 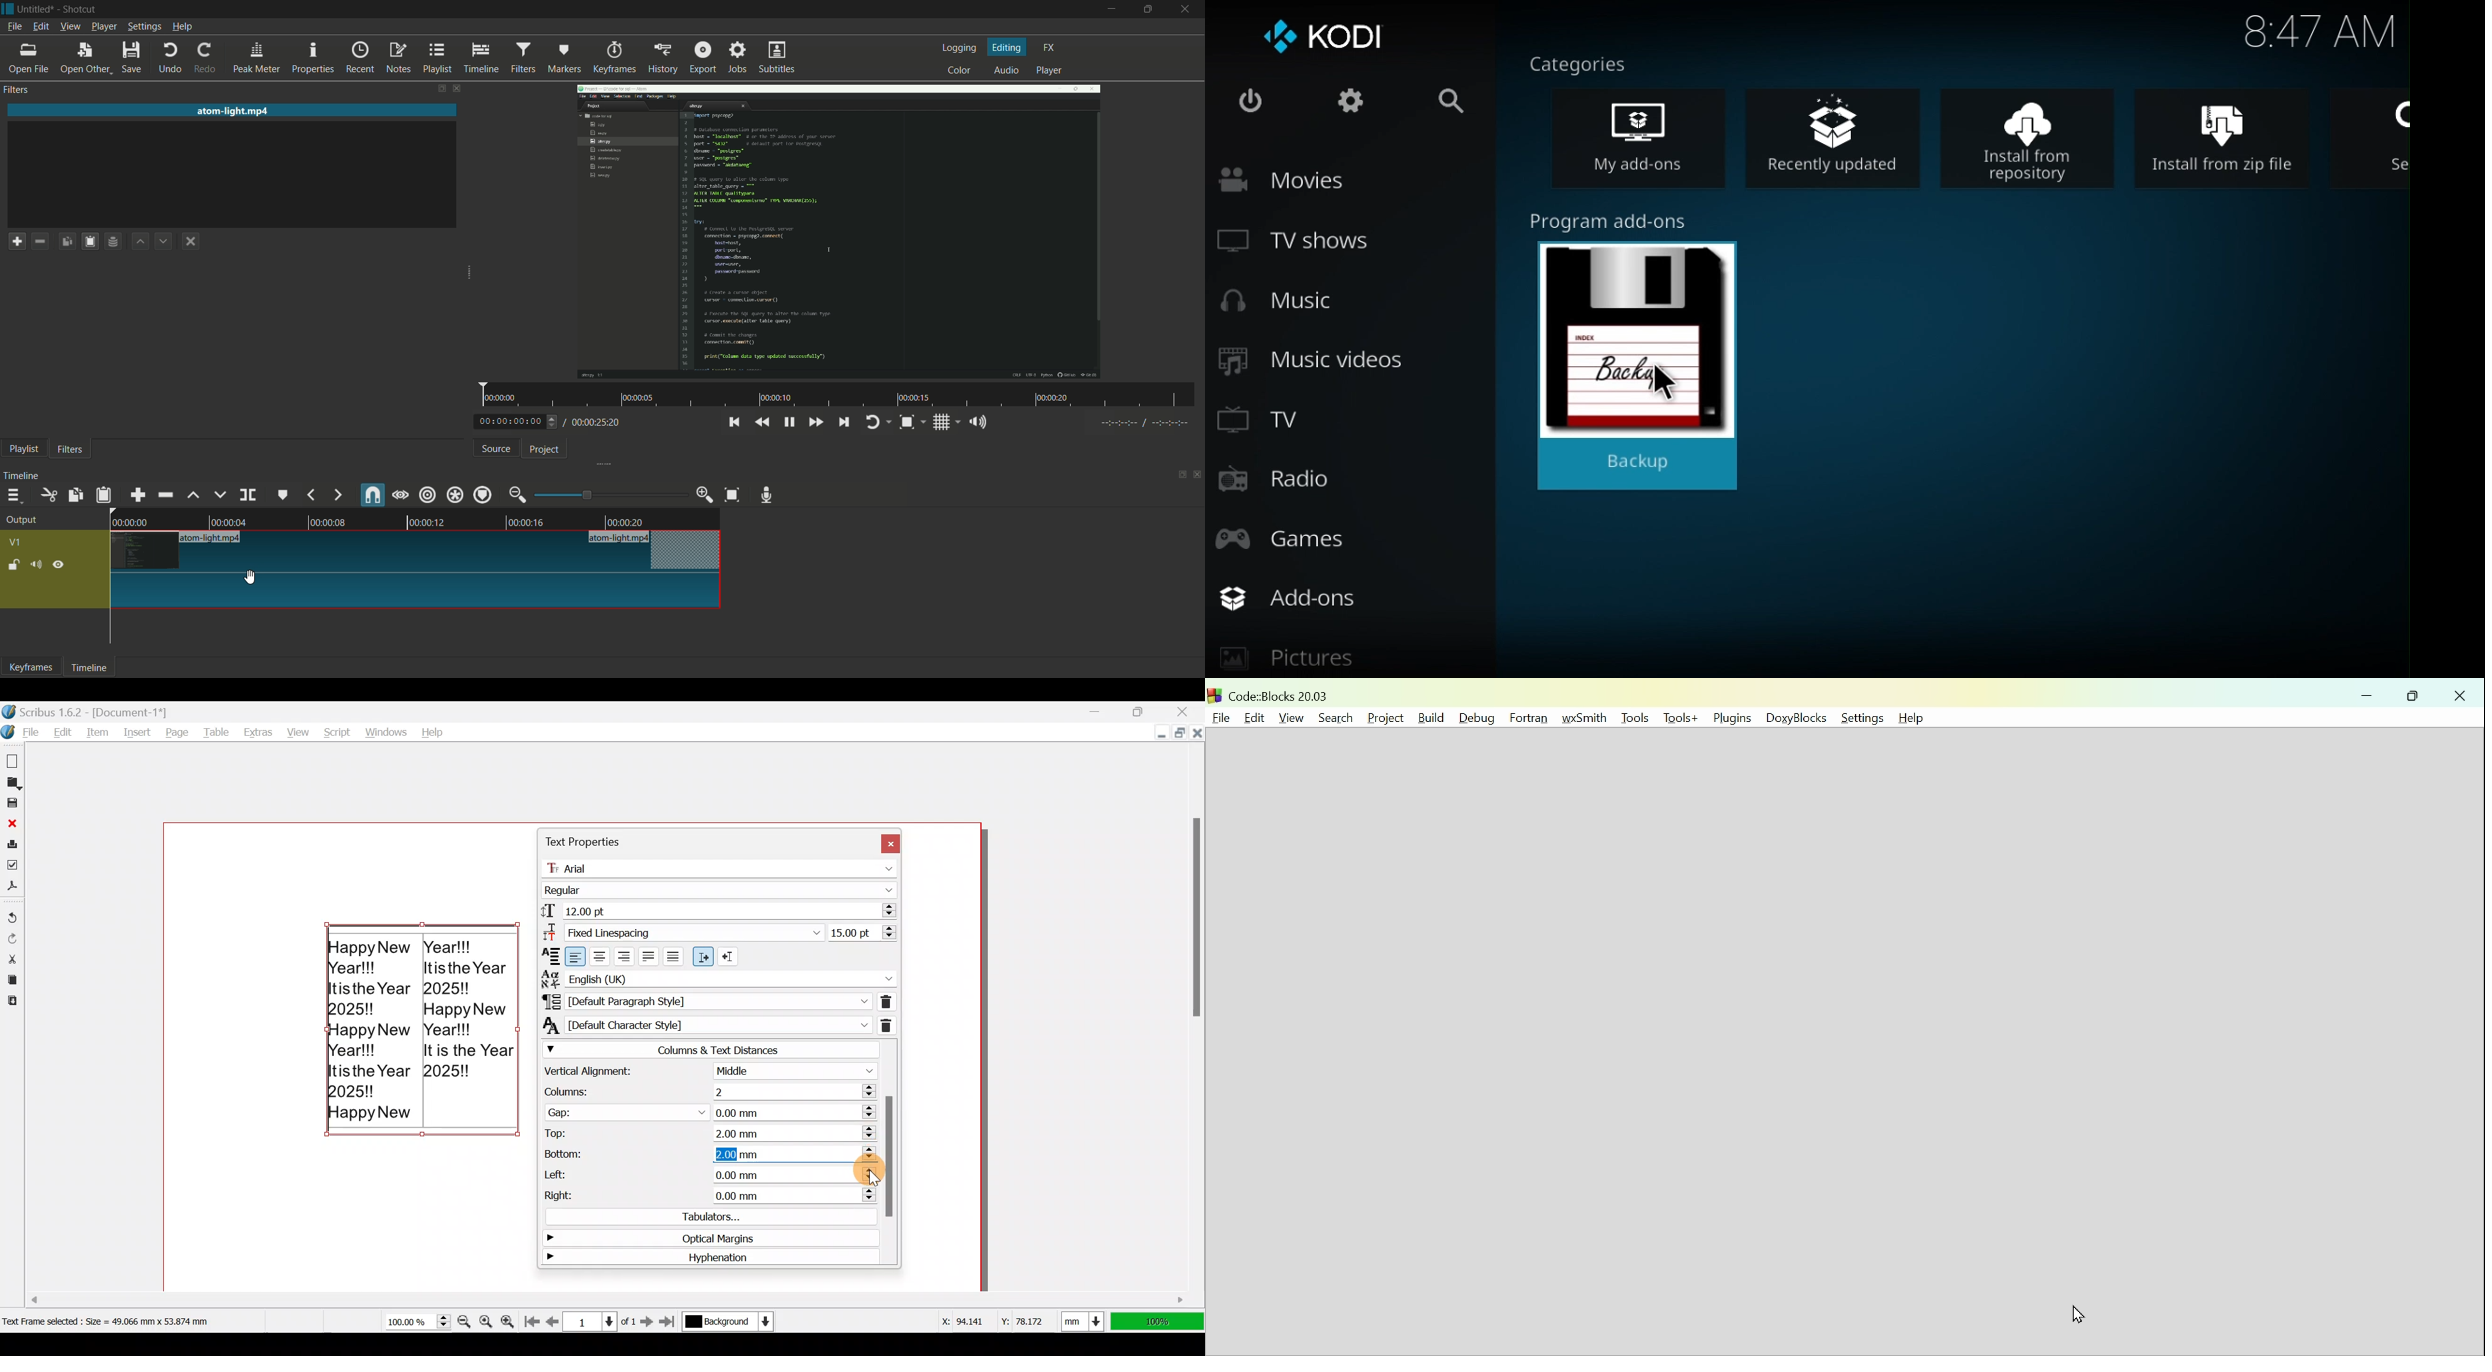 What do you see at coordinates (2039, 136) in the screenshot?
I see `Install from repository` at bounding box center [2039, 136].